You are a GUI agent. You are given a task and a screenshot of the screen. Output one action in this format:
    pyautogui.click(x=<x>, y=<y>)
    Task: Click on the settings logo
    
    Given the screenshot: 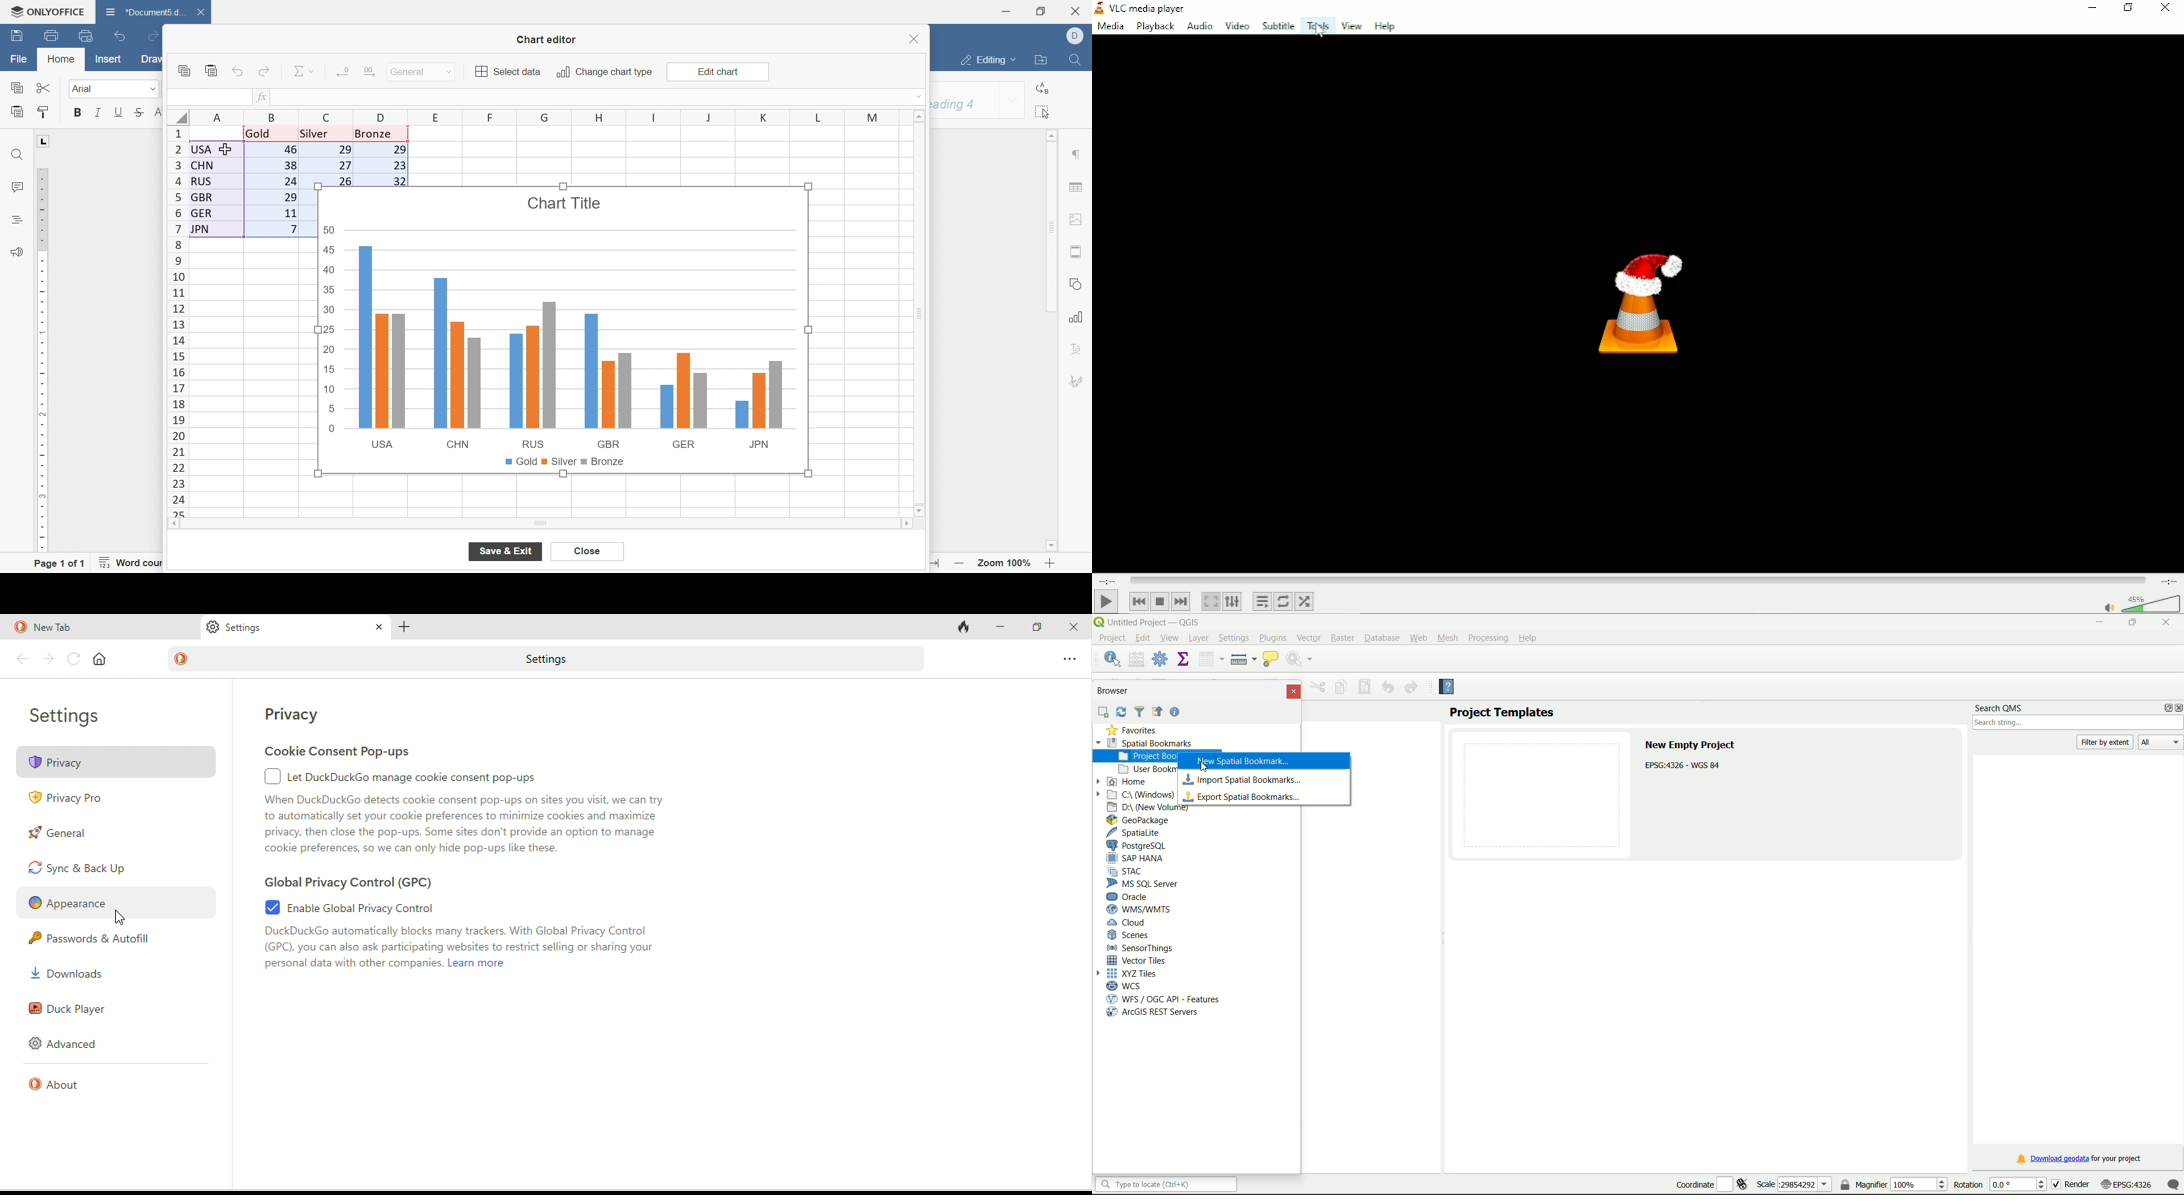 What is the action you would take?
    pyautogui.click(x=213, y=629)
    